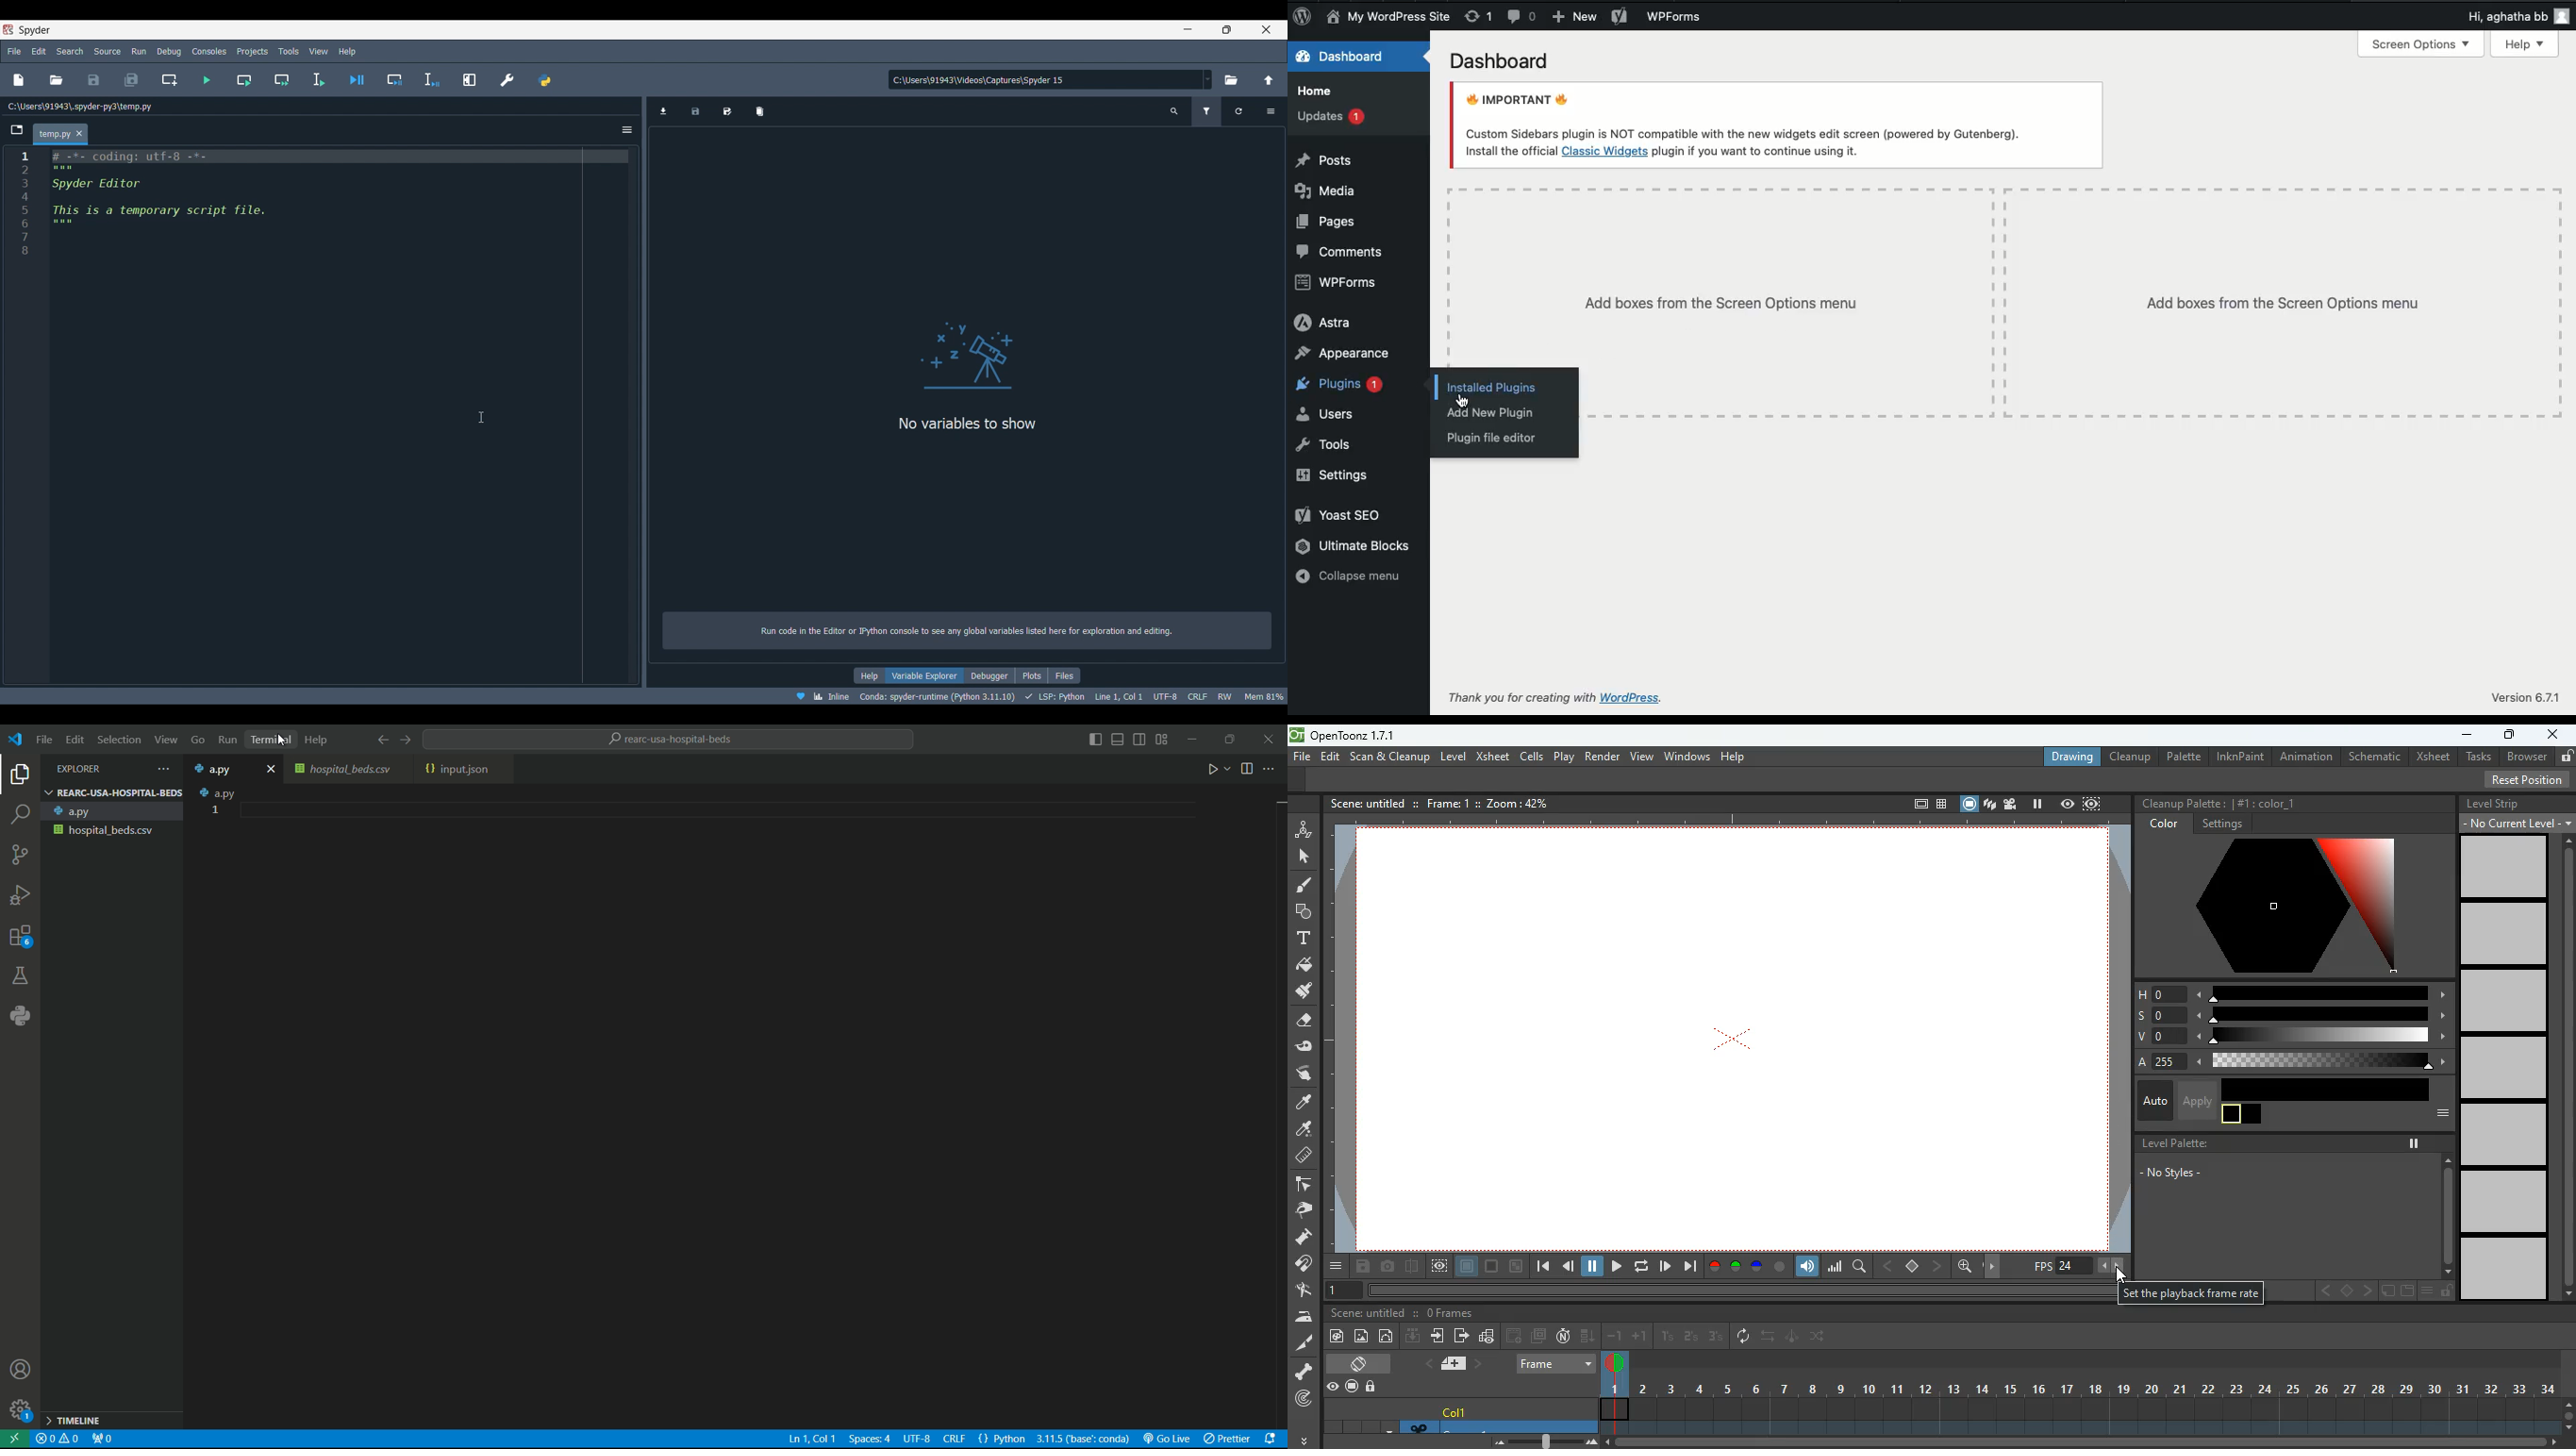 This screenshot has width=2576, height=1456. I want to click on select interpreter, so click(1085, 1440).